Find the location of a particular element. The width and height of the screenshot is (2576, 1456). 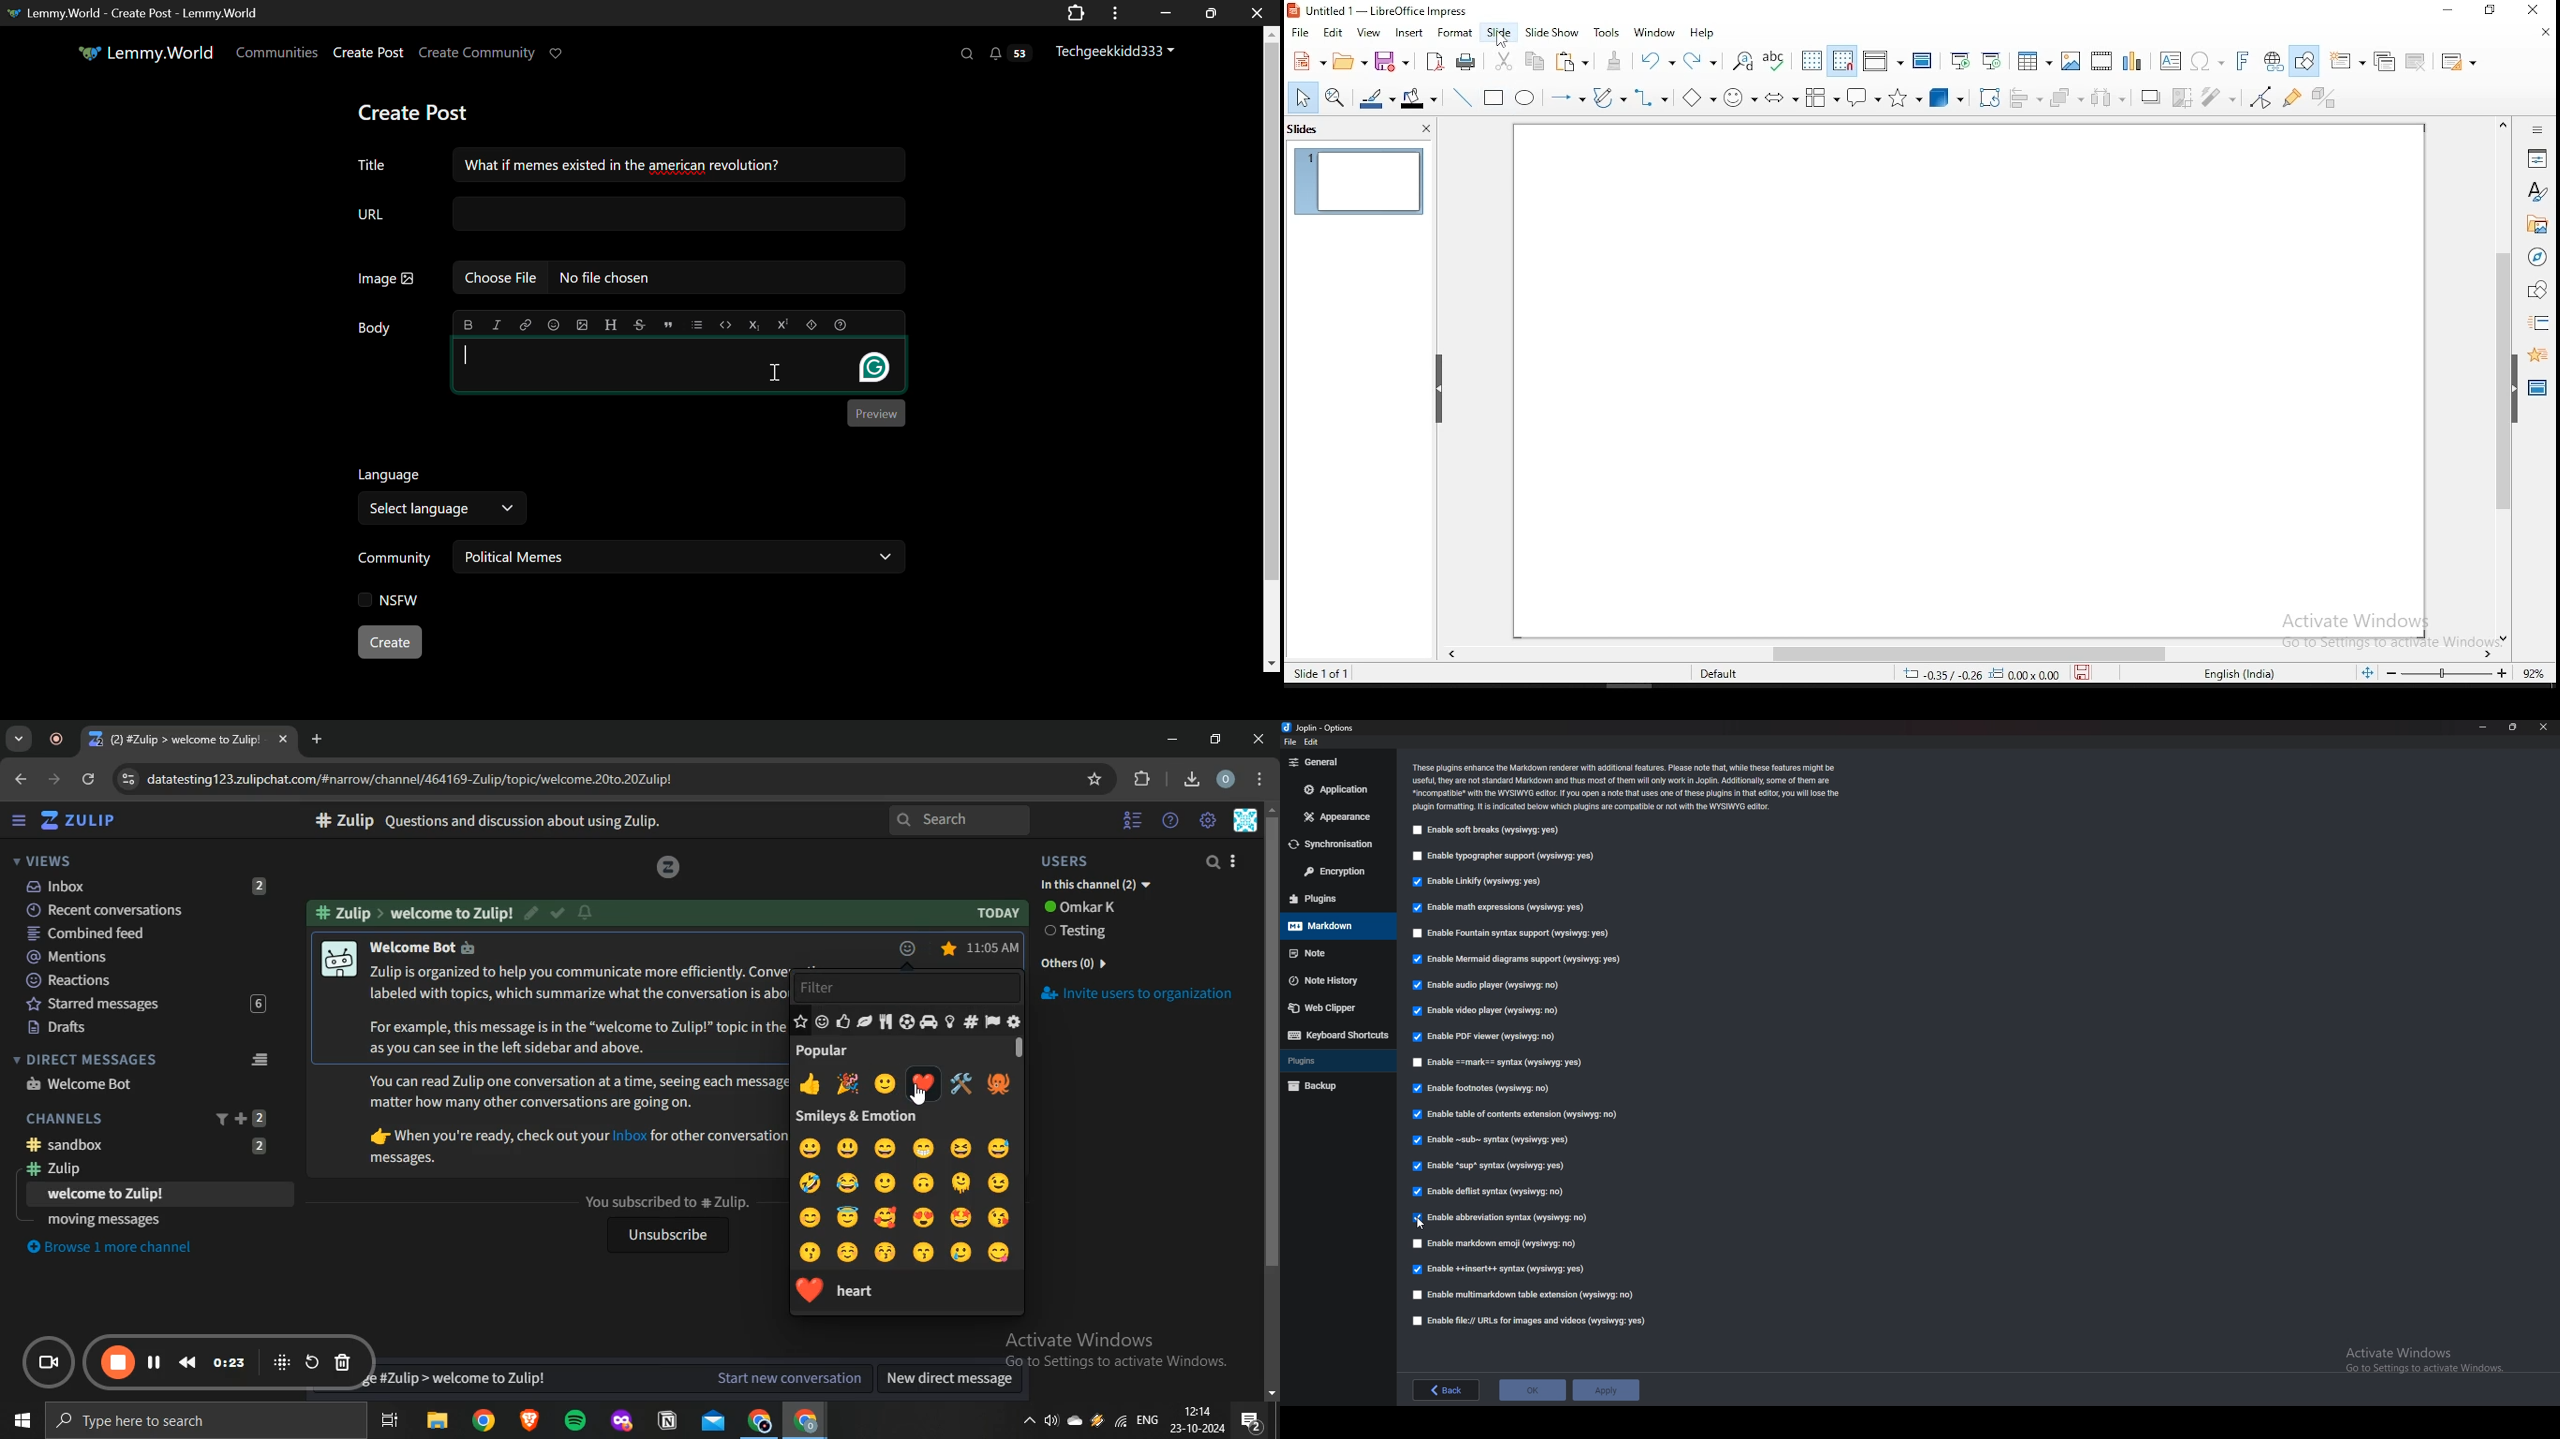

zoom is located at coordinates (2447, 674).